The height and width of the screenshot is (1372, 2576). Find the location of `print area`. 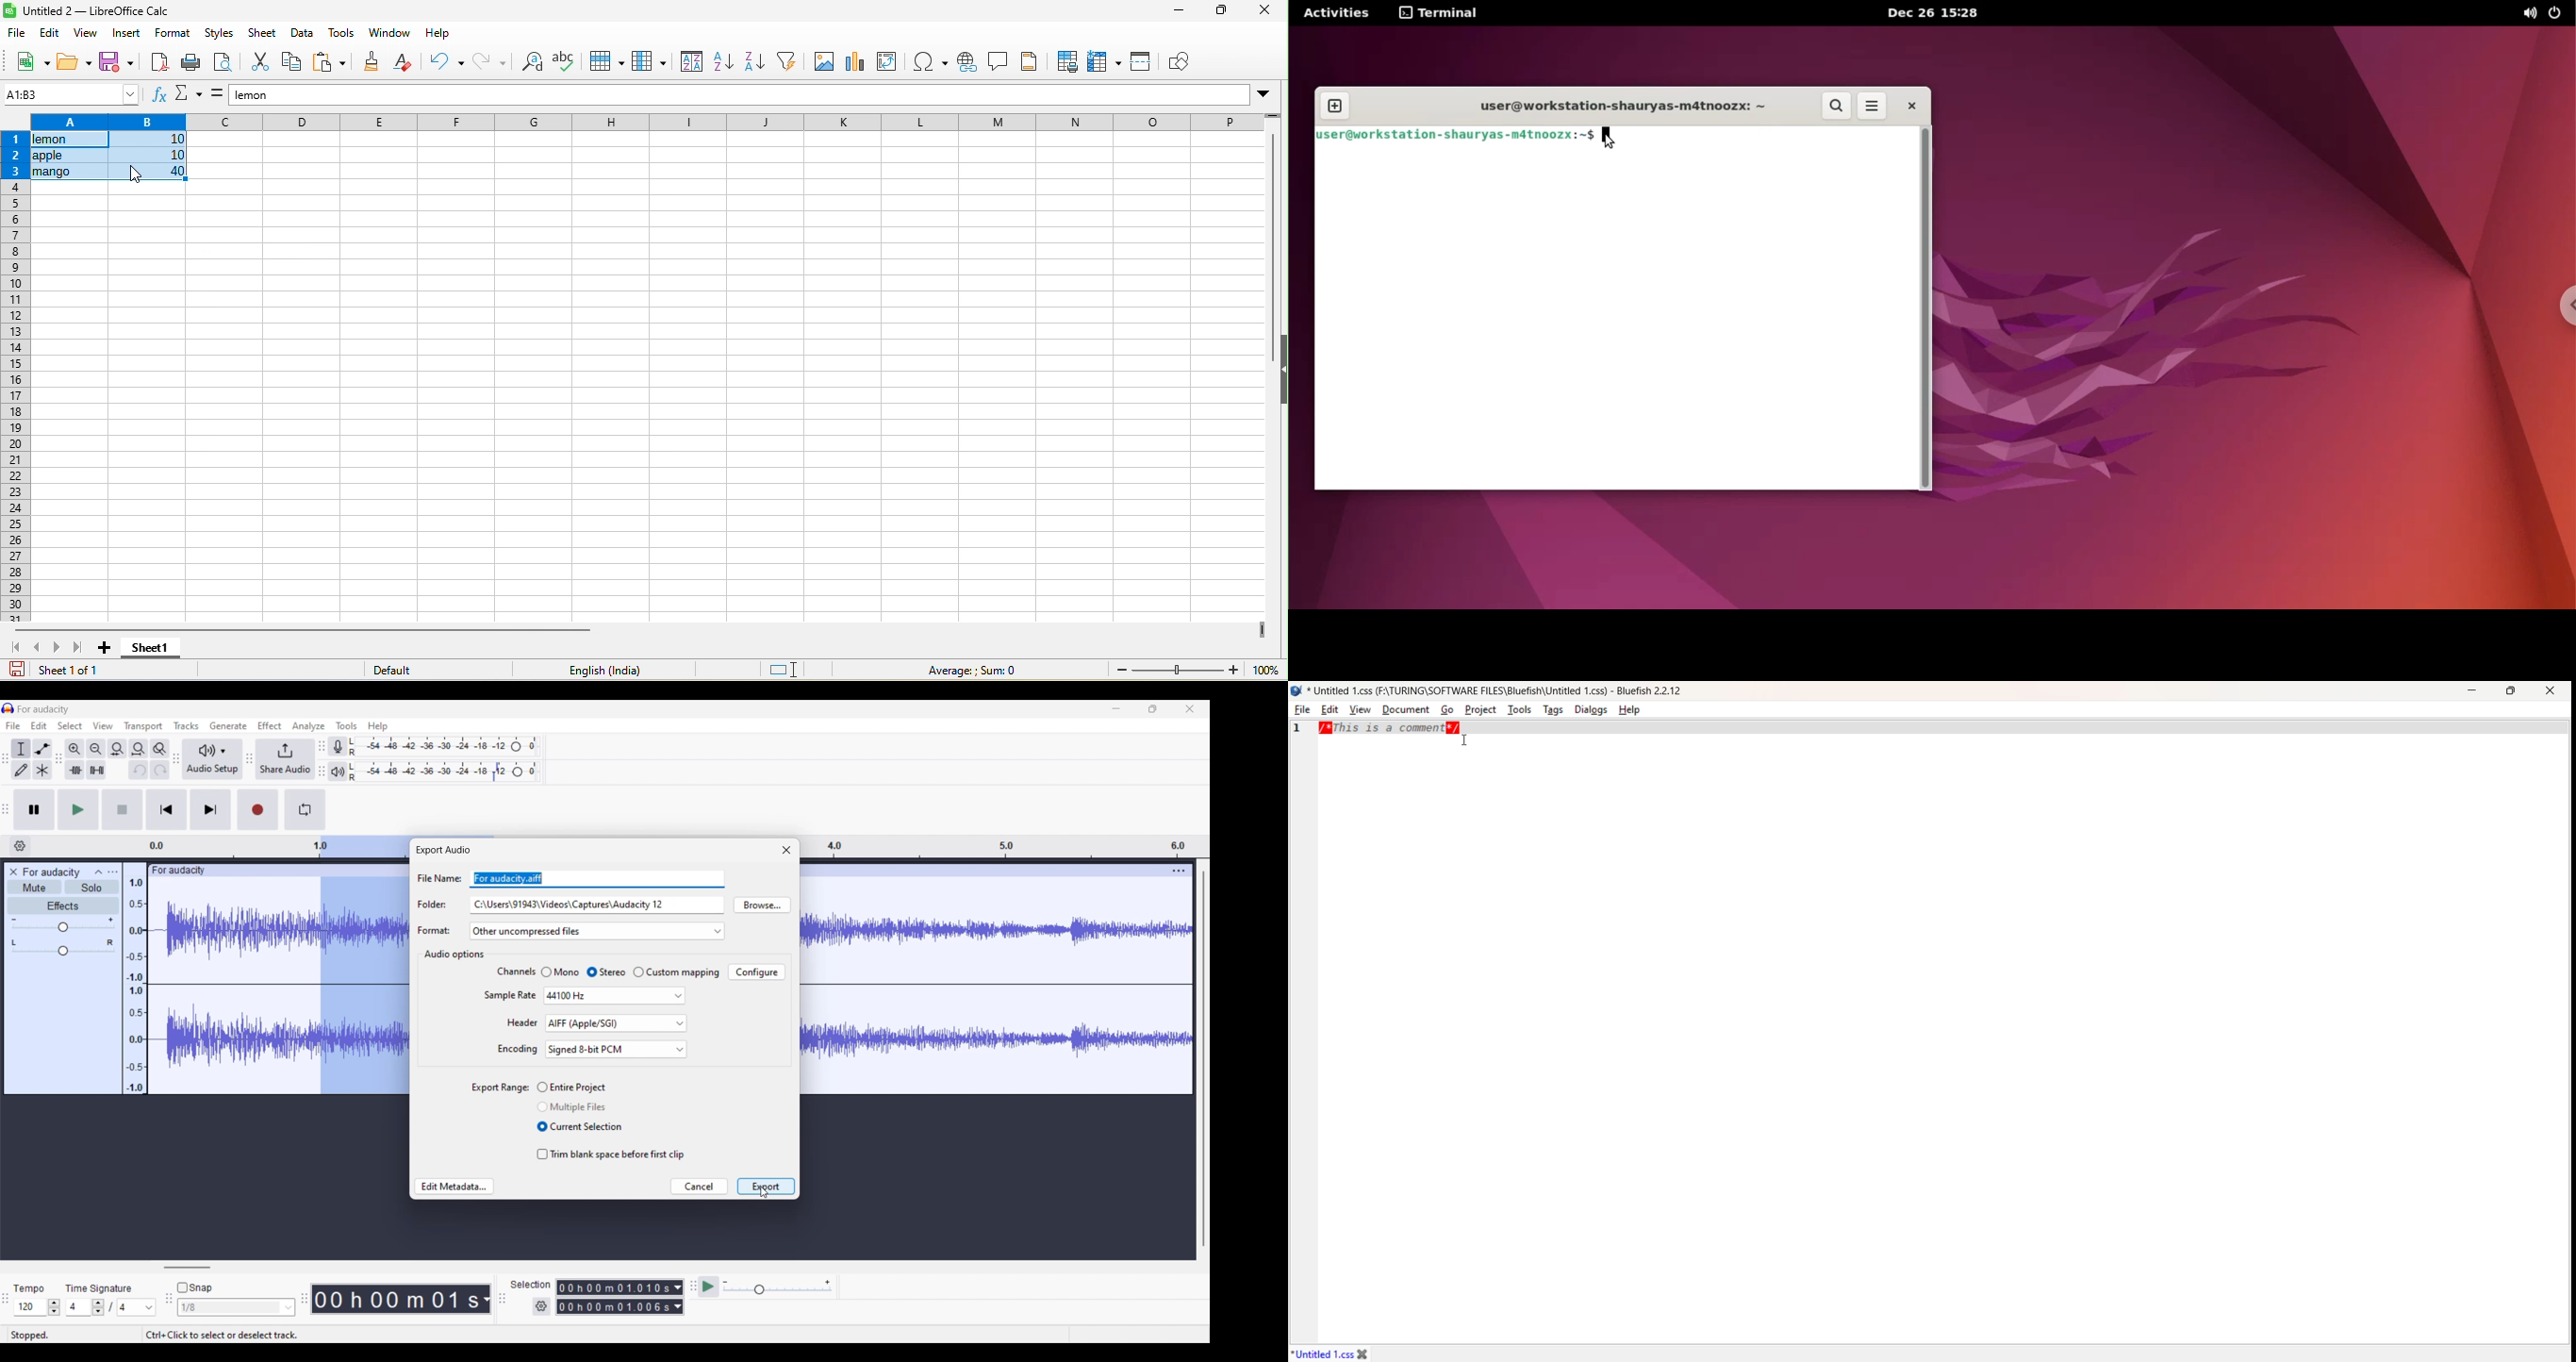

print area is located at coordinates (1066, 63).